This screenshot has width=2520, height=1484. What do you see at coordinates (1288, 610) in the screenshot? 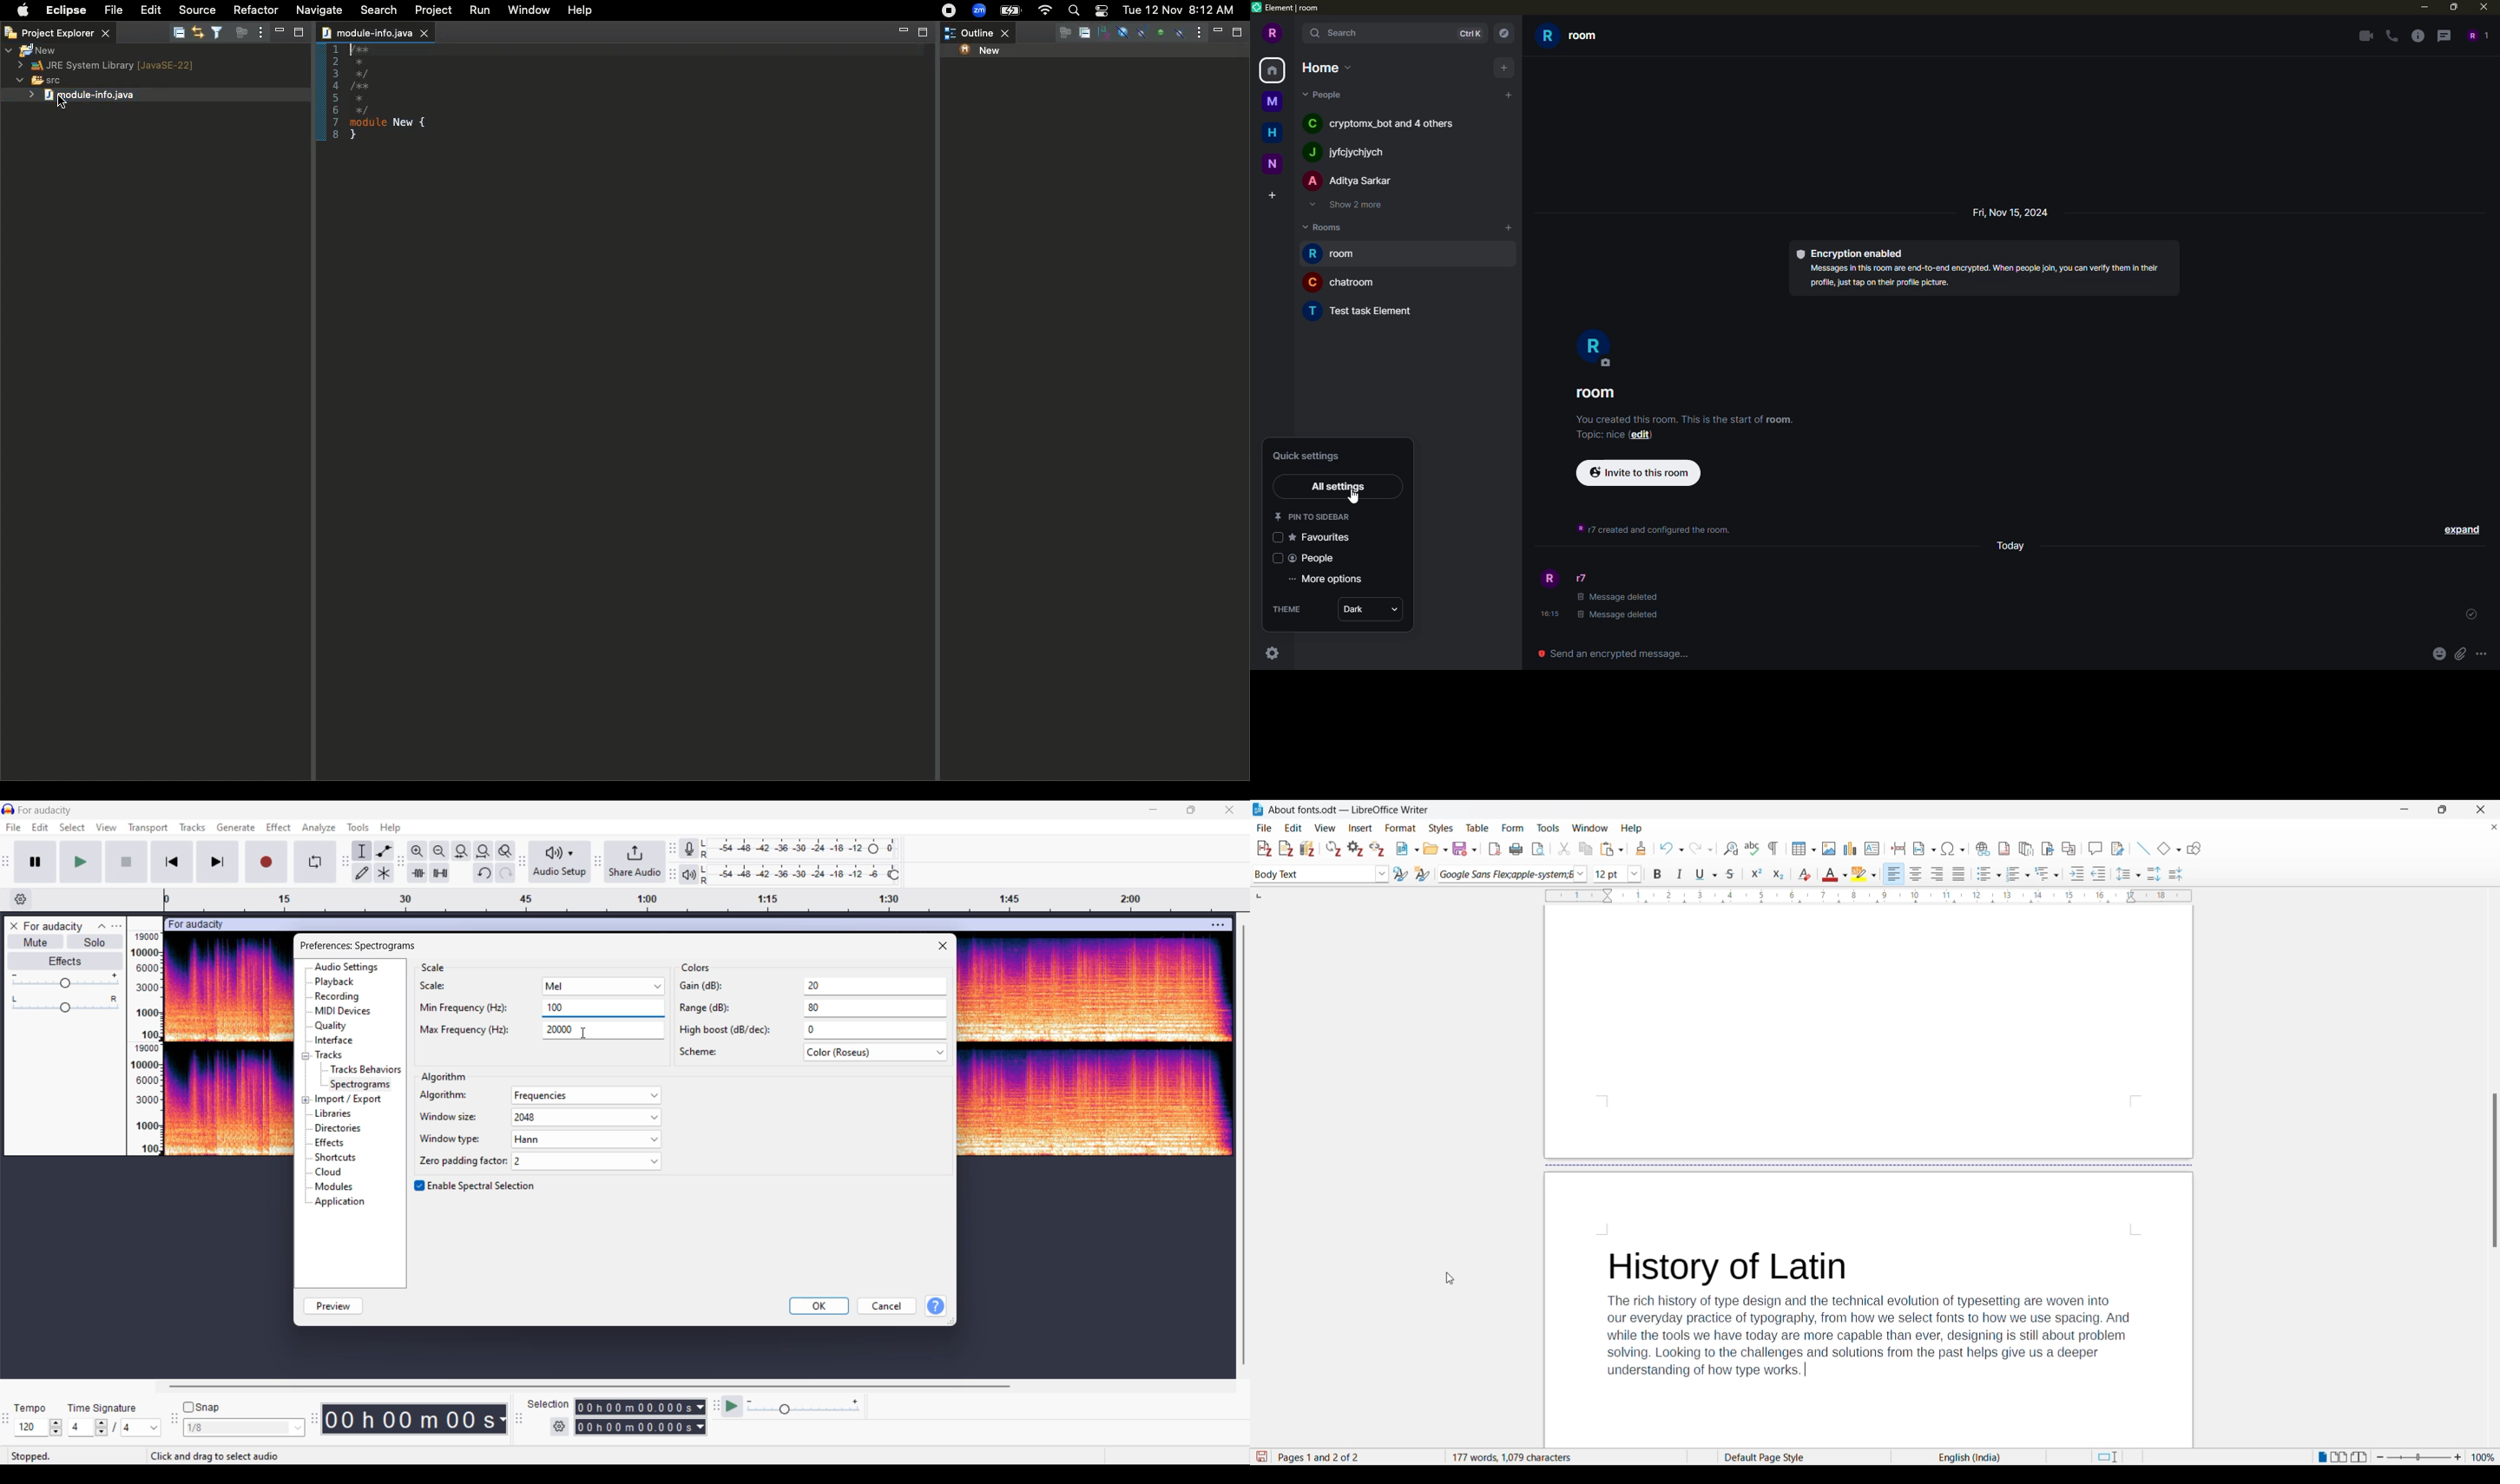
I see `theme` at bounding box center [1288, 610].